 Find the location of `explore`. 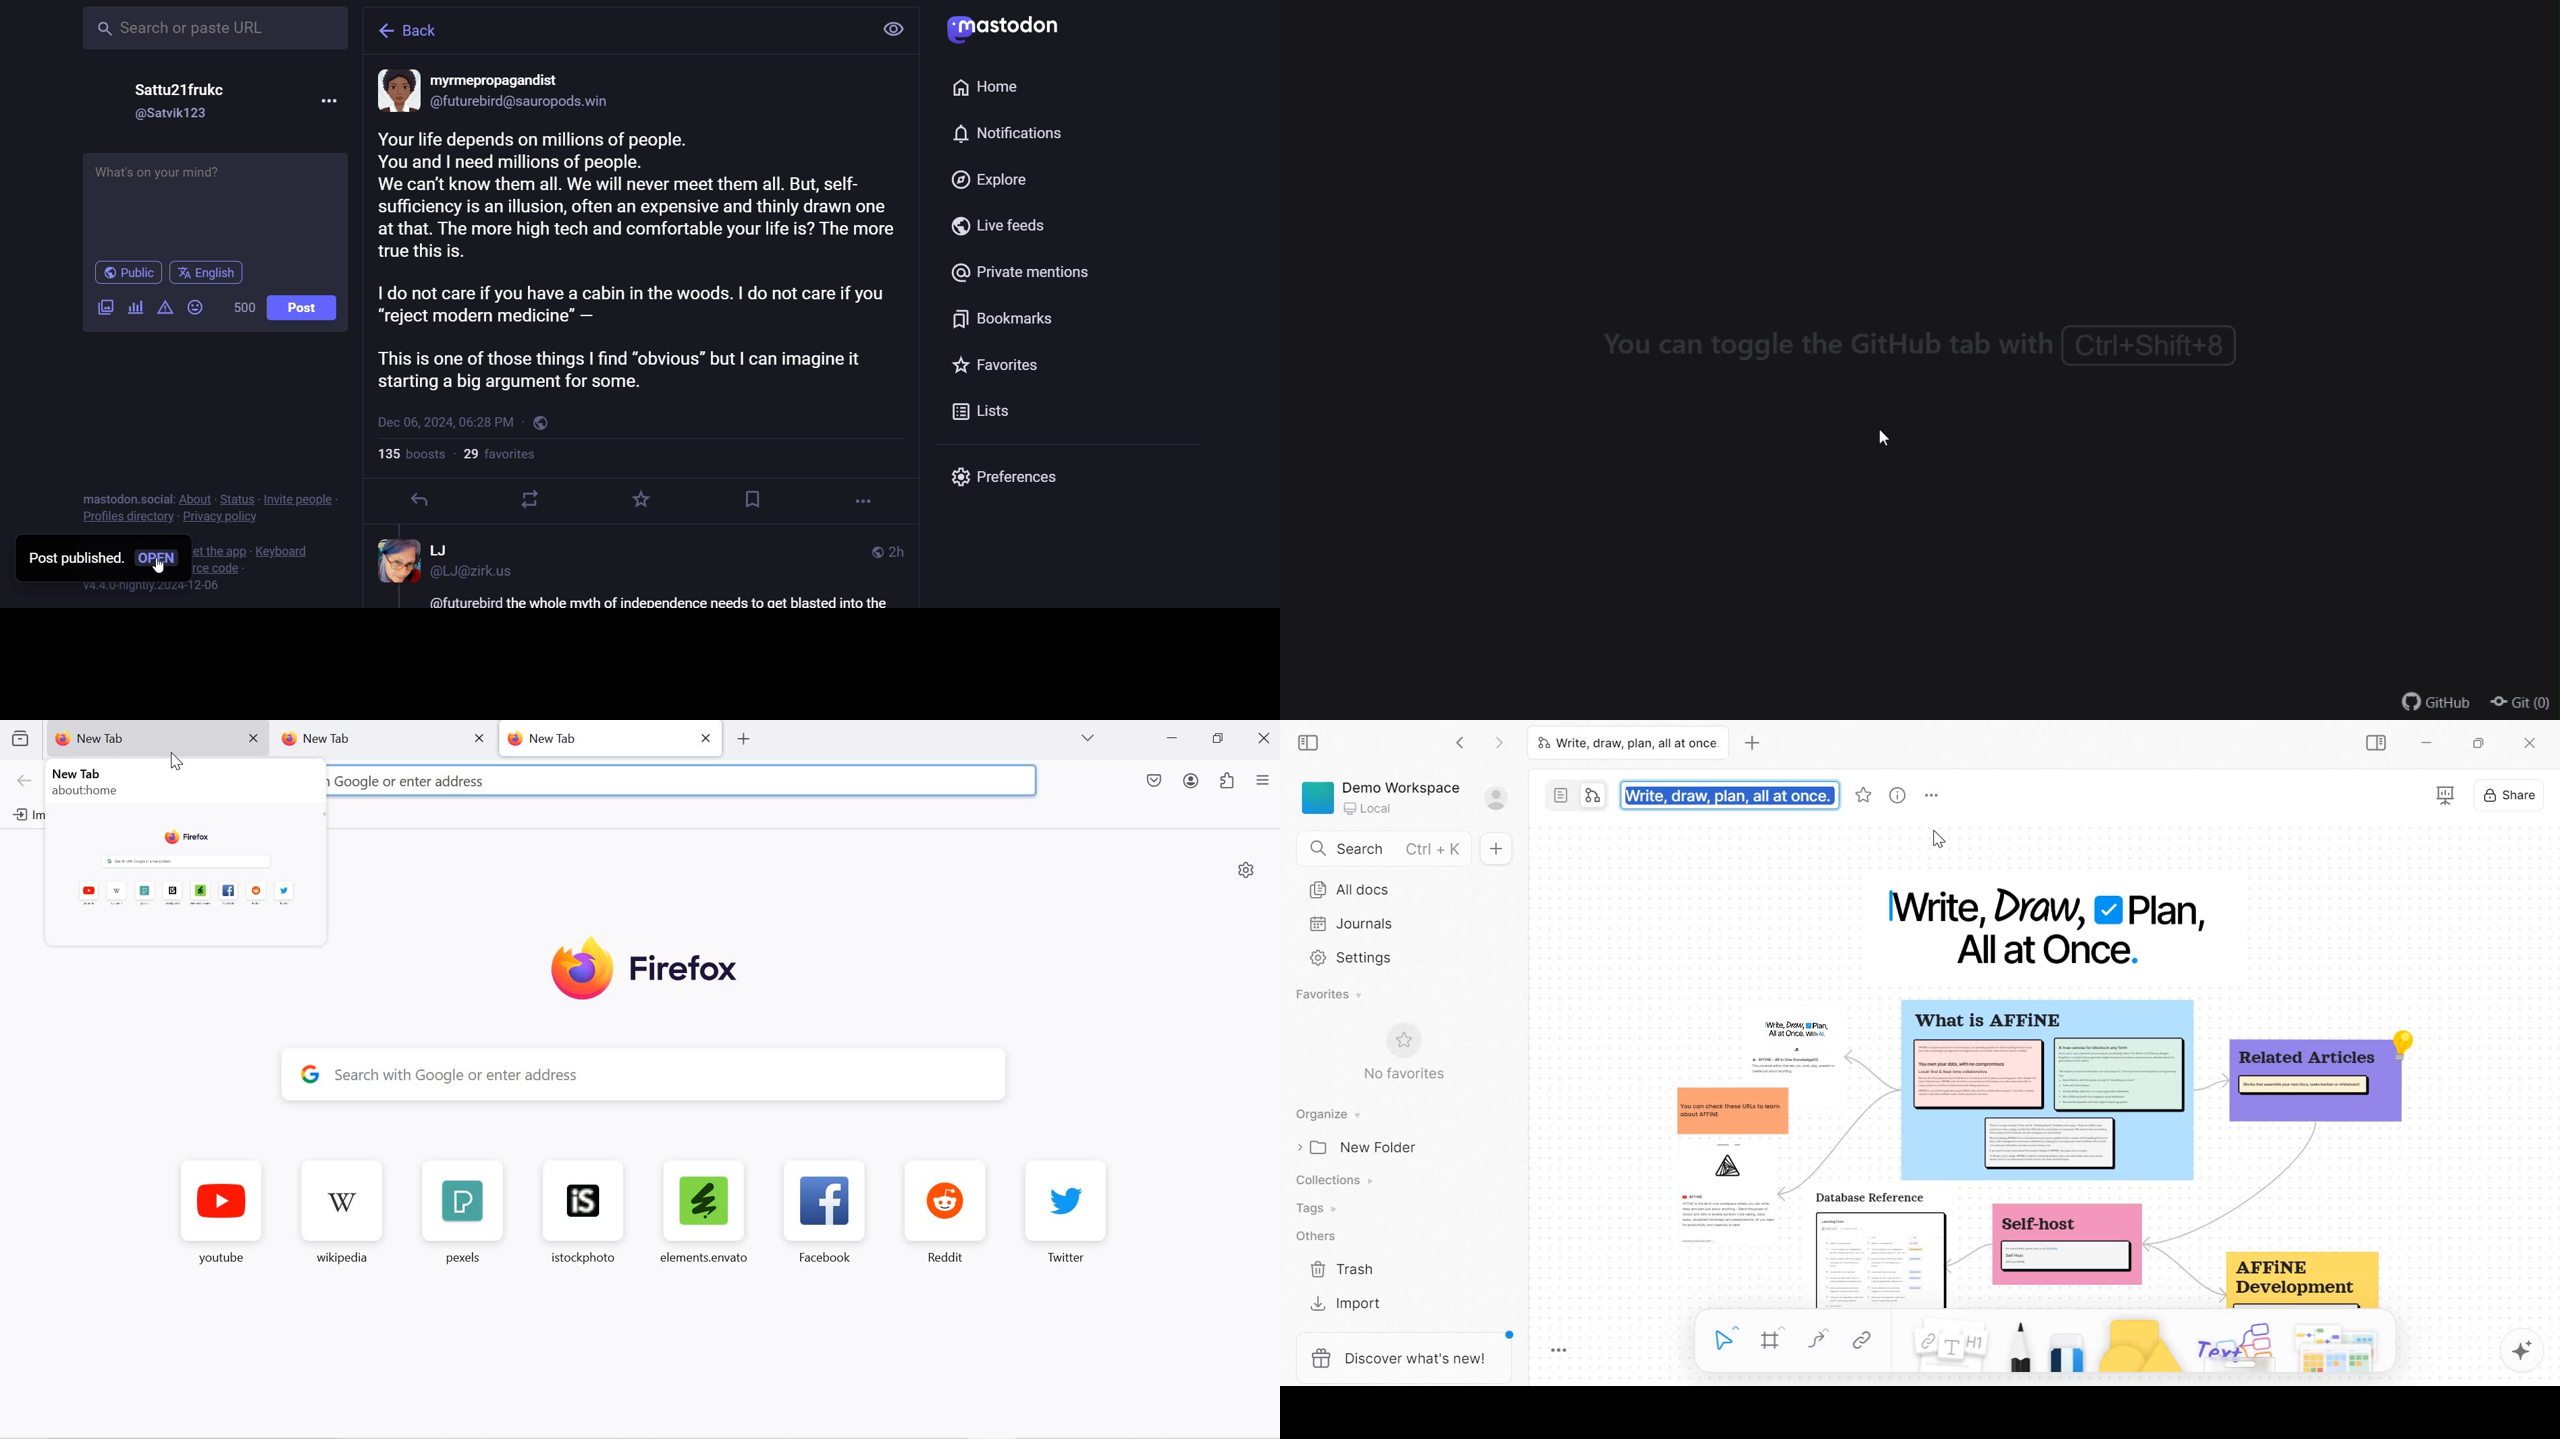

explore is located at coordinates (989, 182).